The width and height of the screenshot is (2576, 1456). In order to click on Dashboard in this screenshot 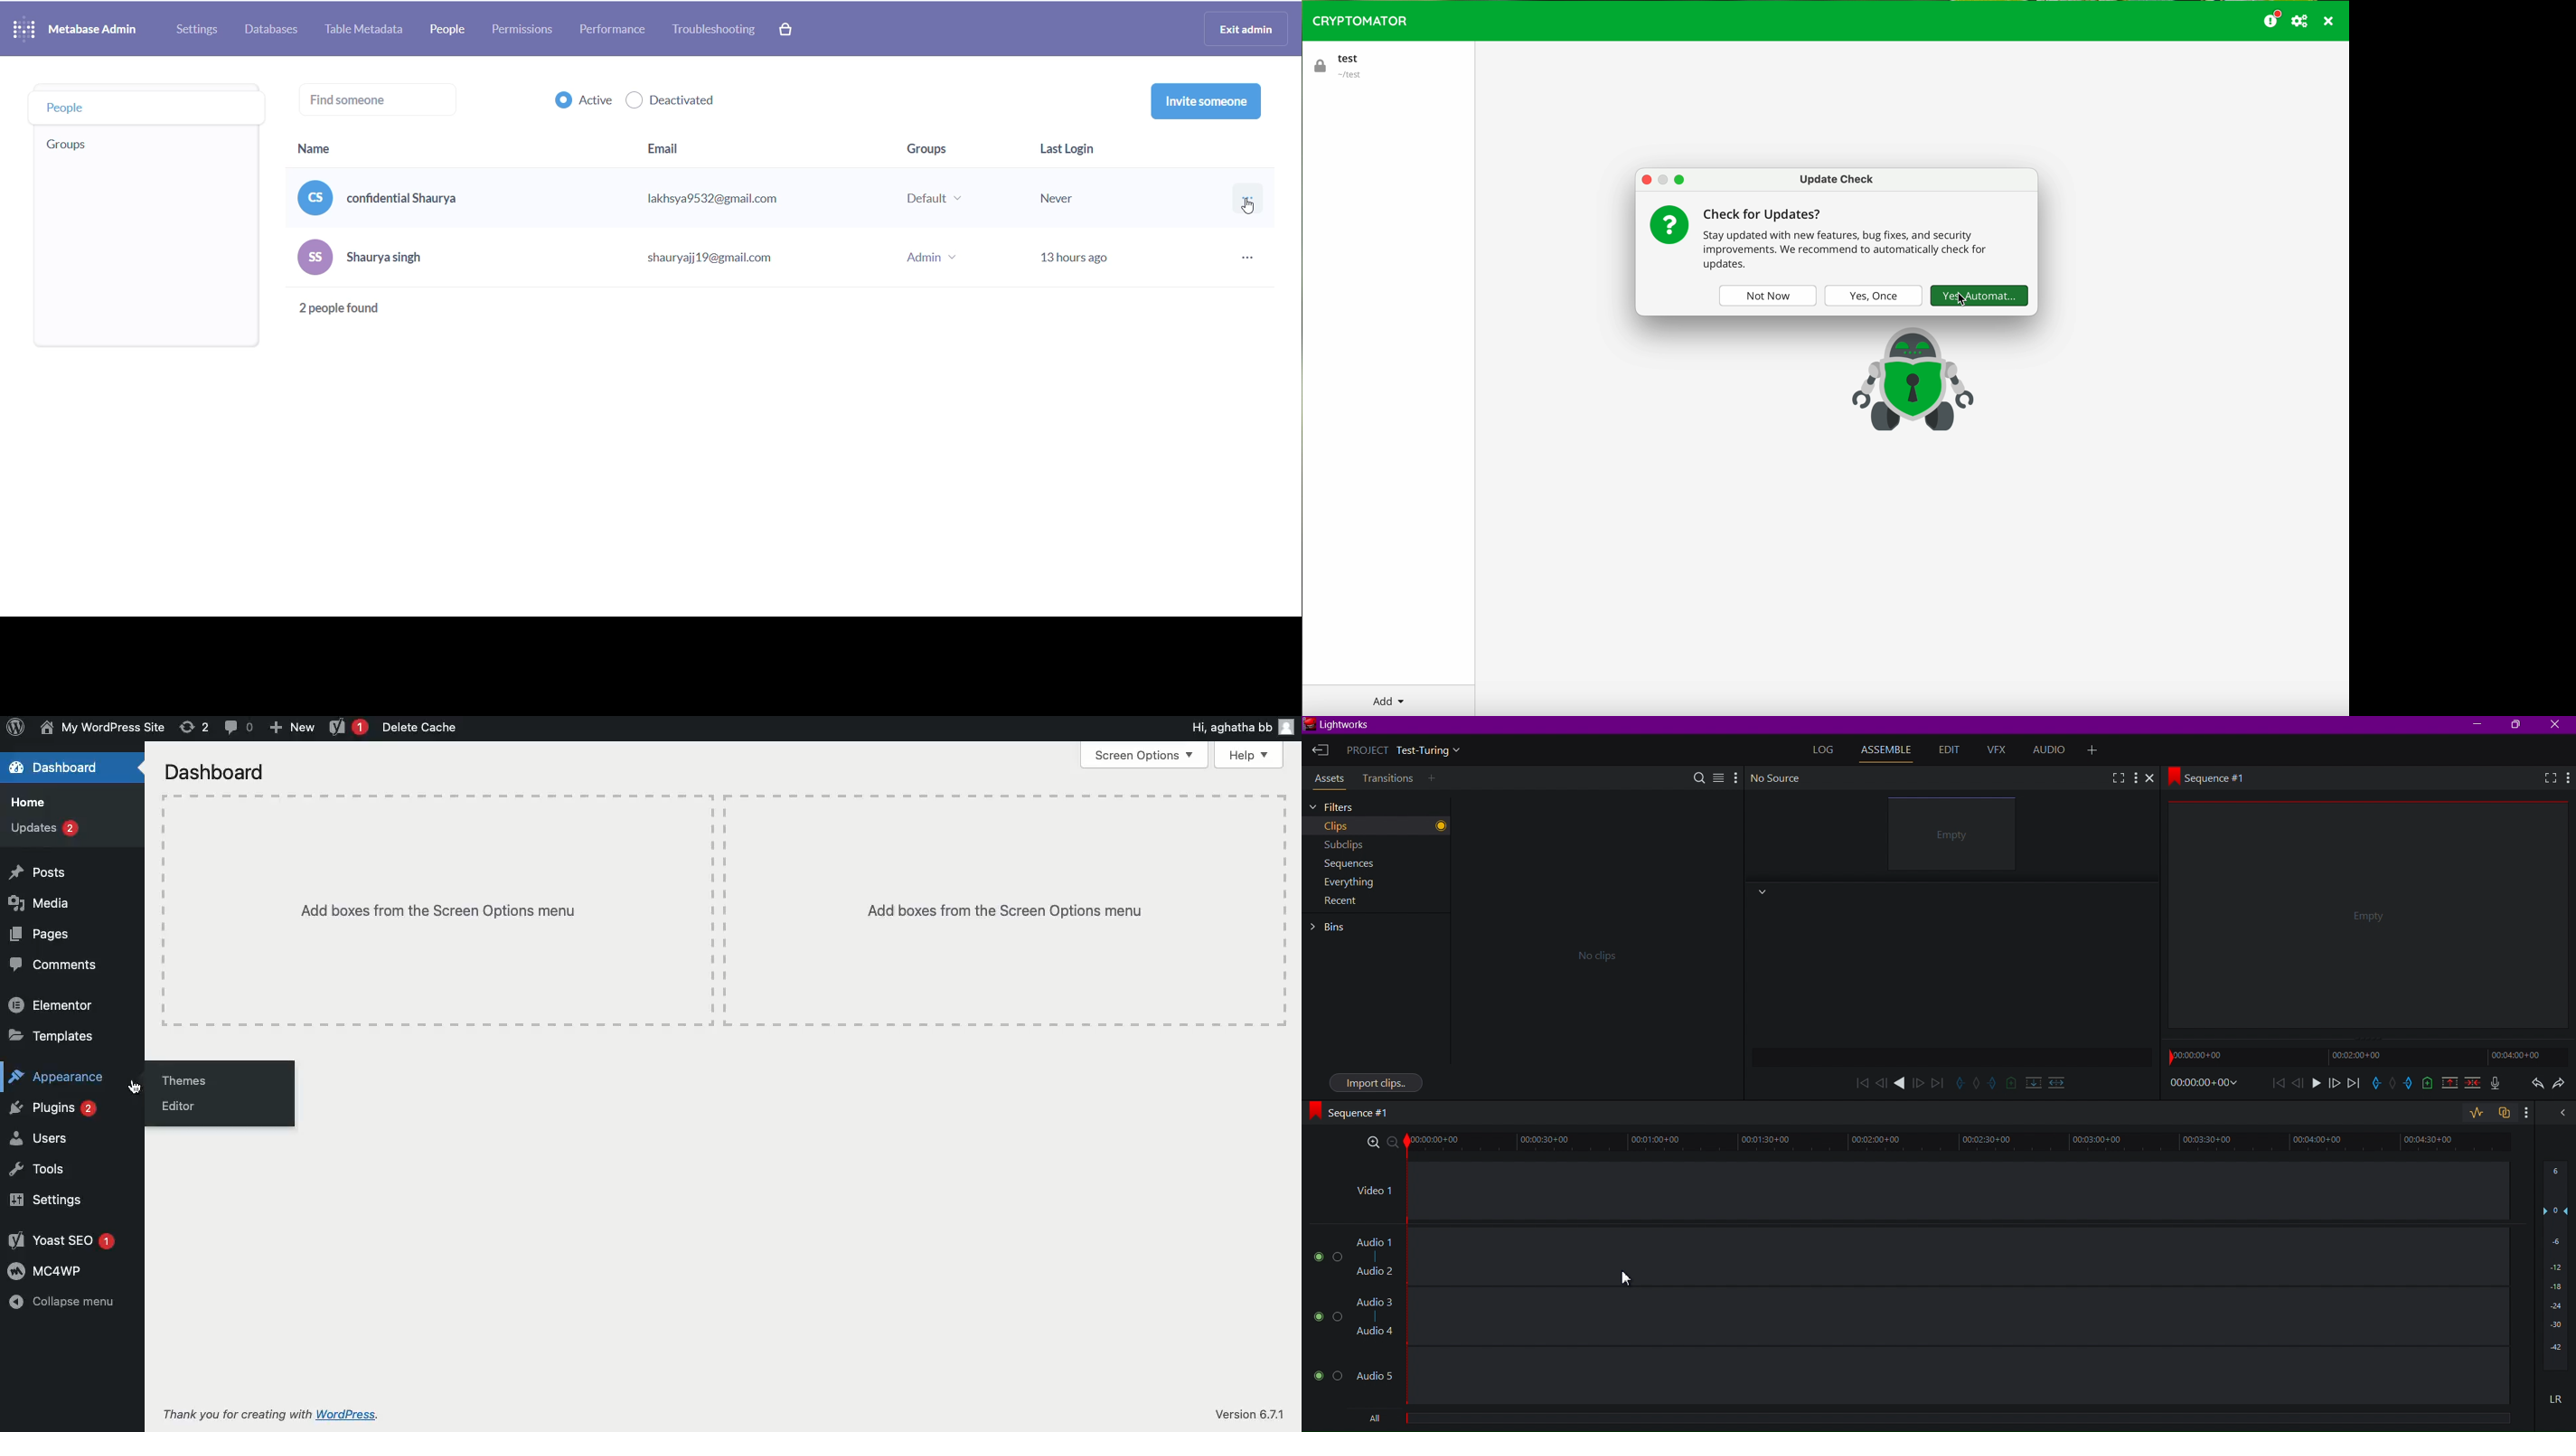, I will do `click(221, 774)`.